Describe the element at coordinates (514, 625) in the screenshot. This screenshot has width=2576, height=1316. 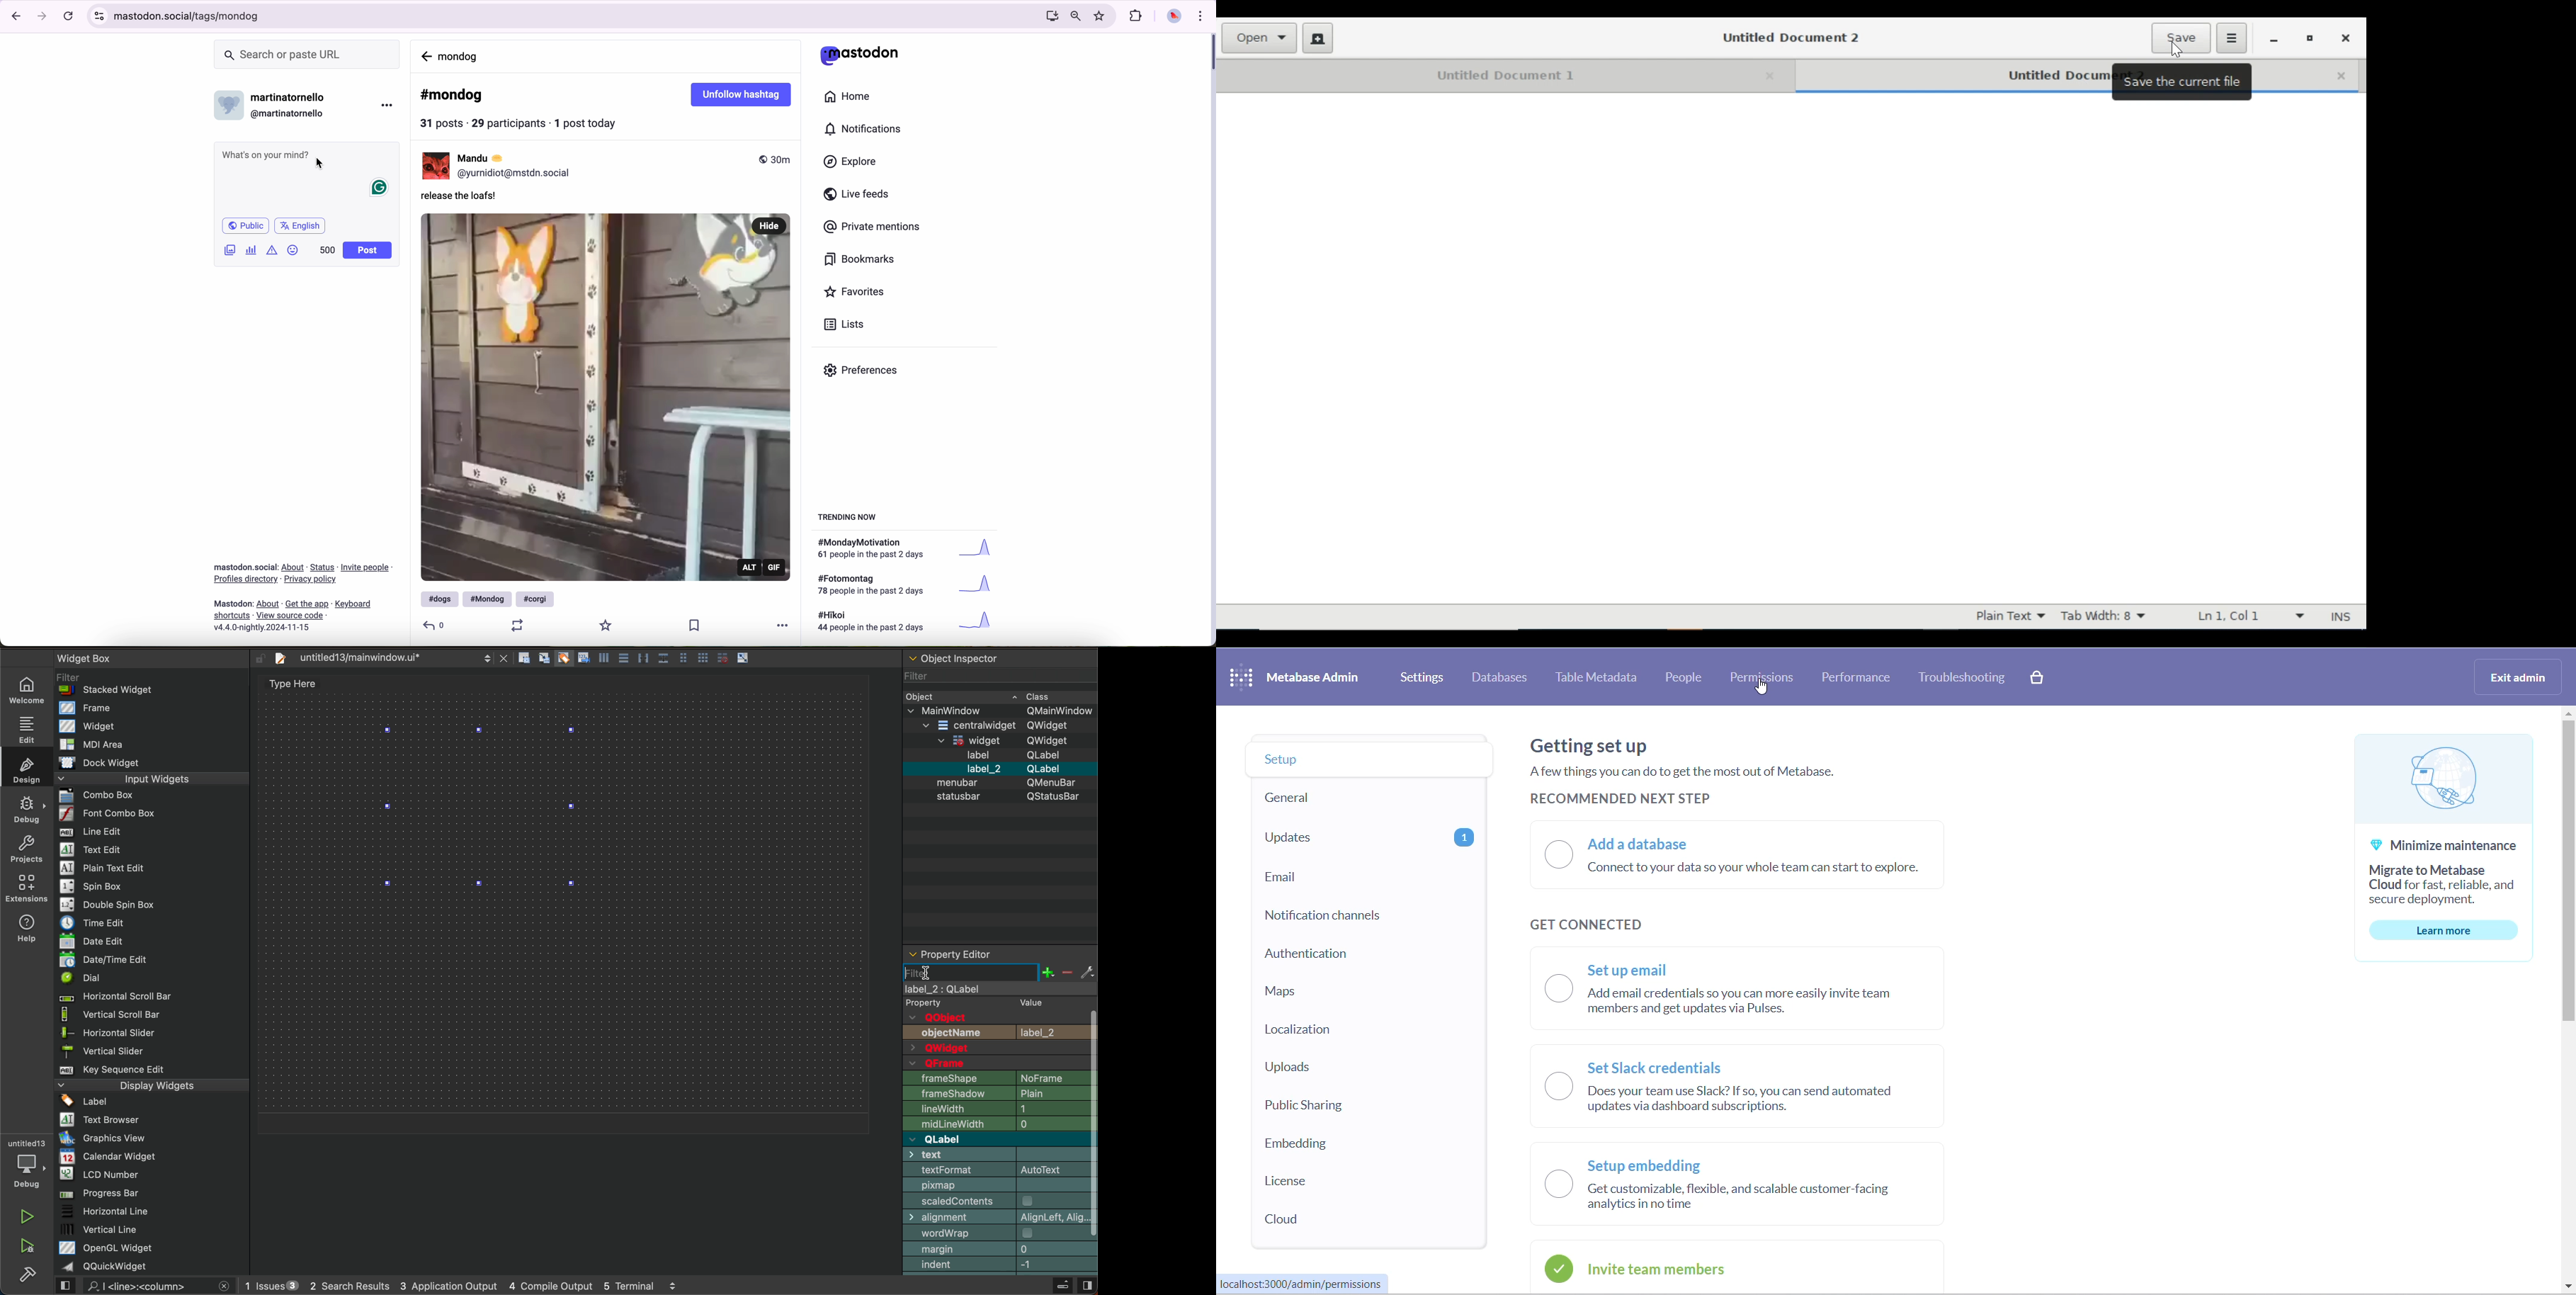
I see `retweet` at that location.